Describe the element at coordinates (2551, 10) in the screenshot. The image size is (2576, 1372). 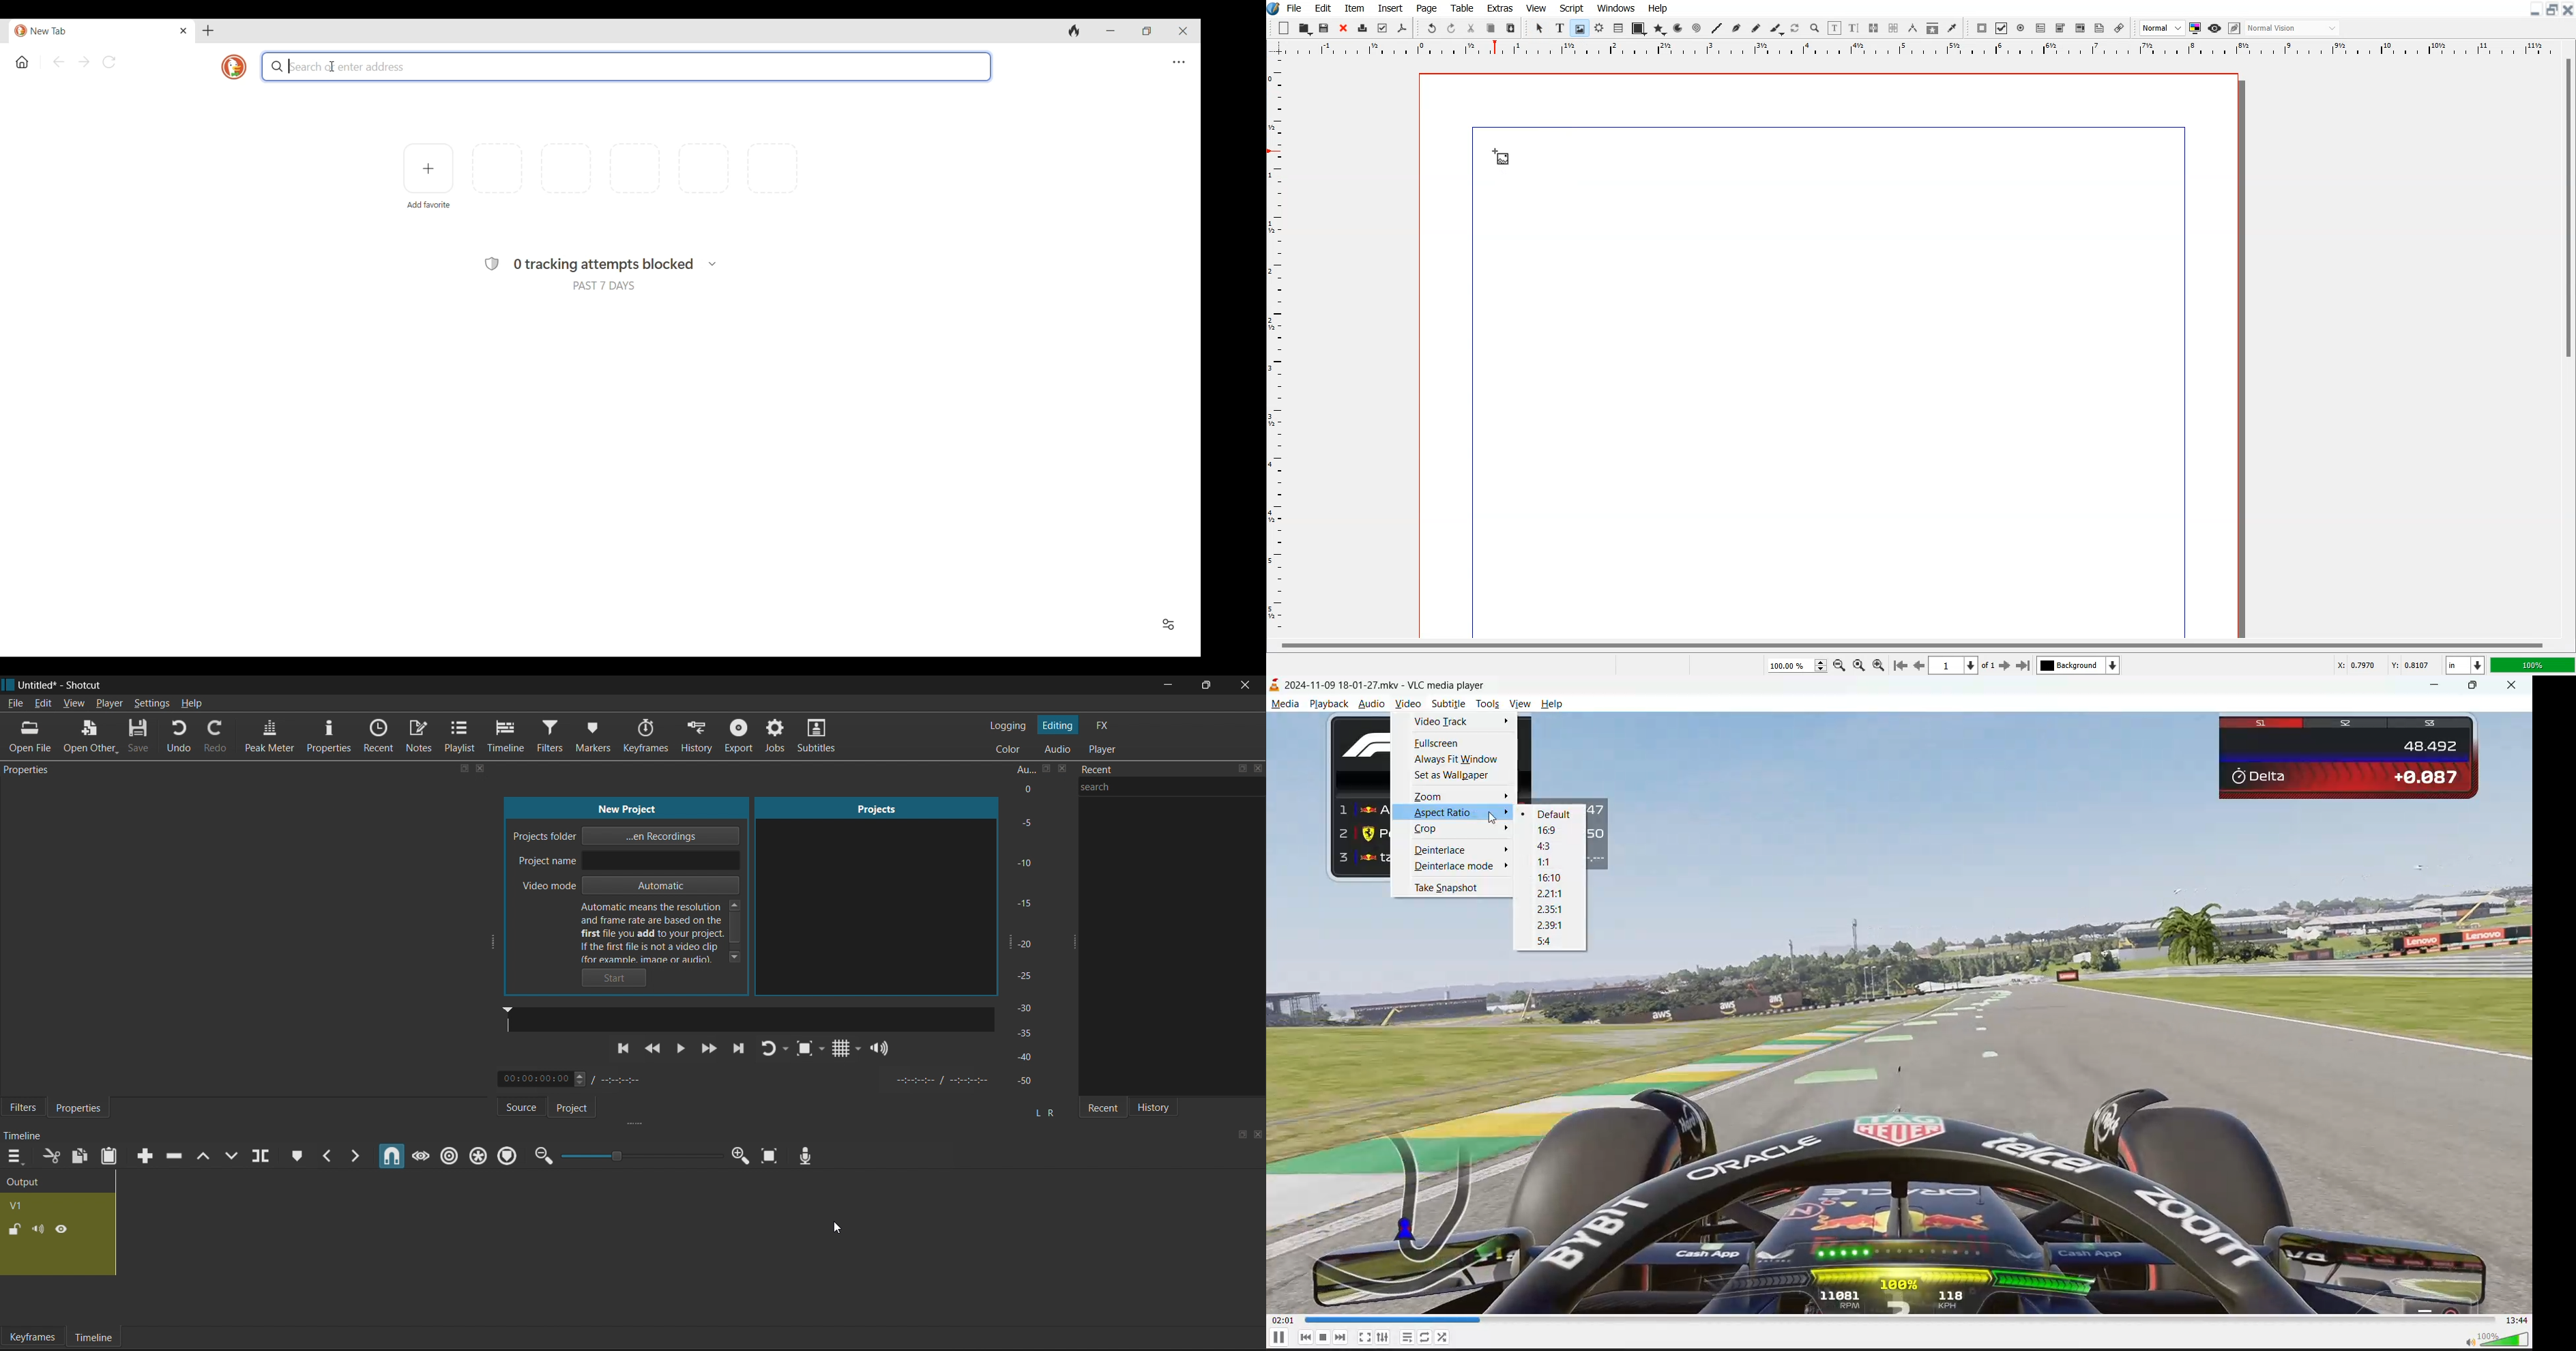
I see `Maximize` at that location.